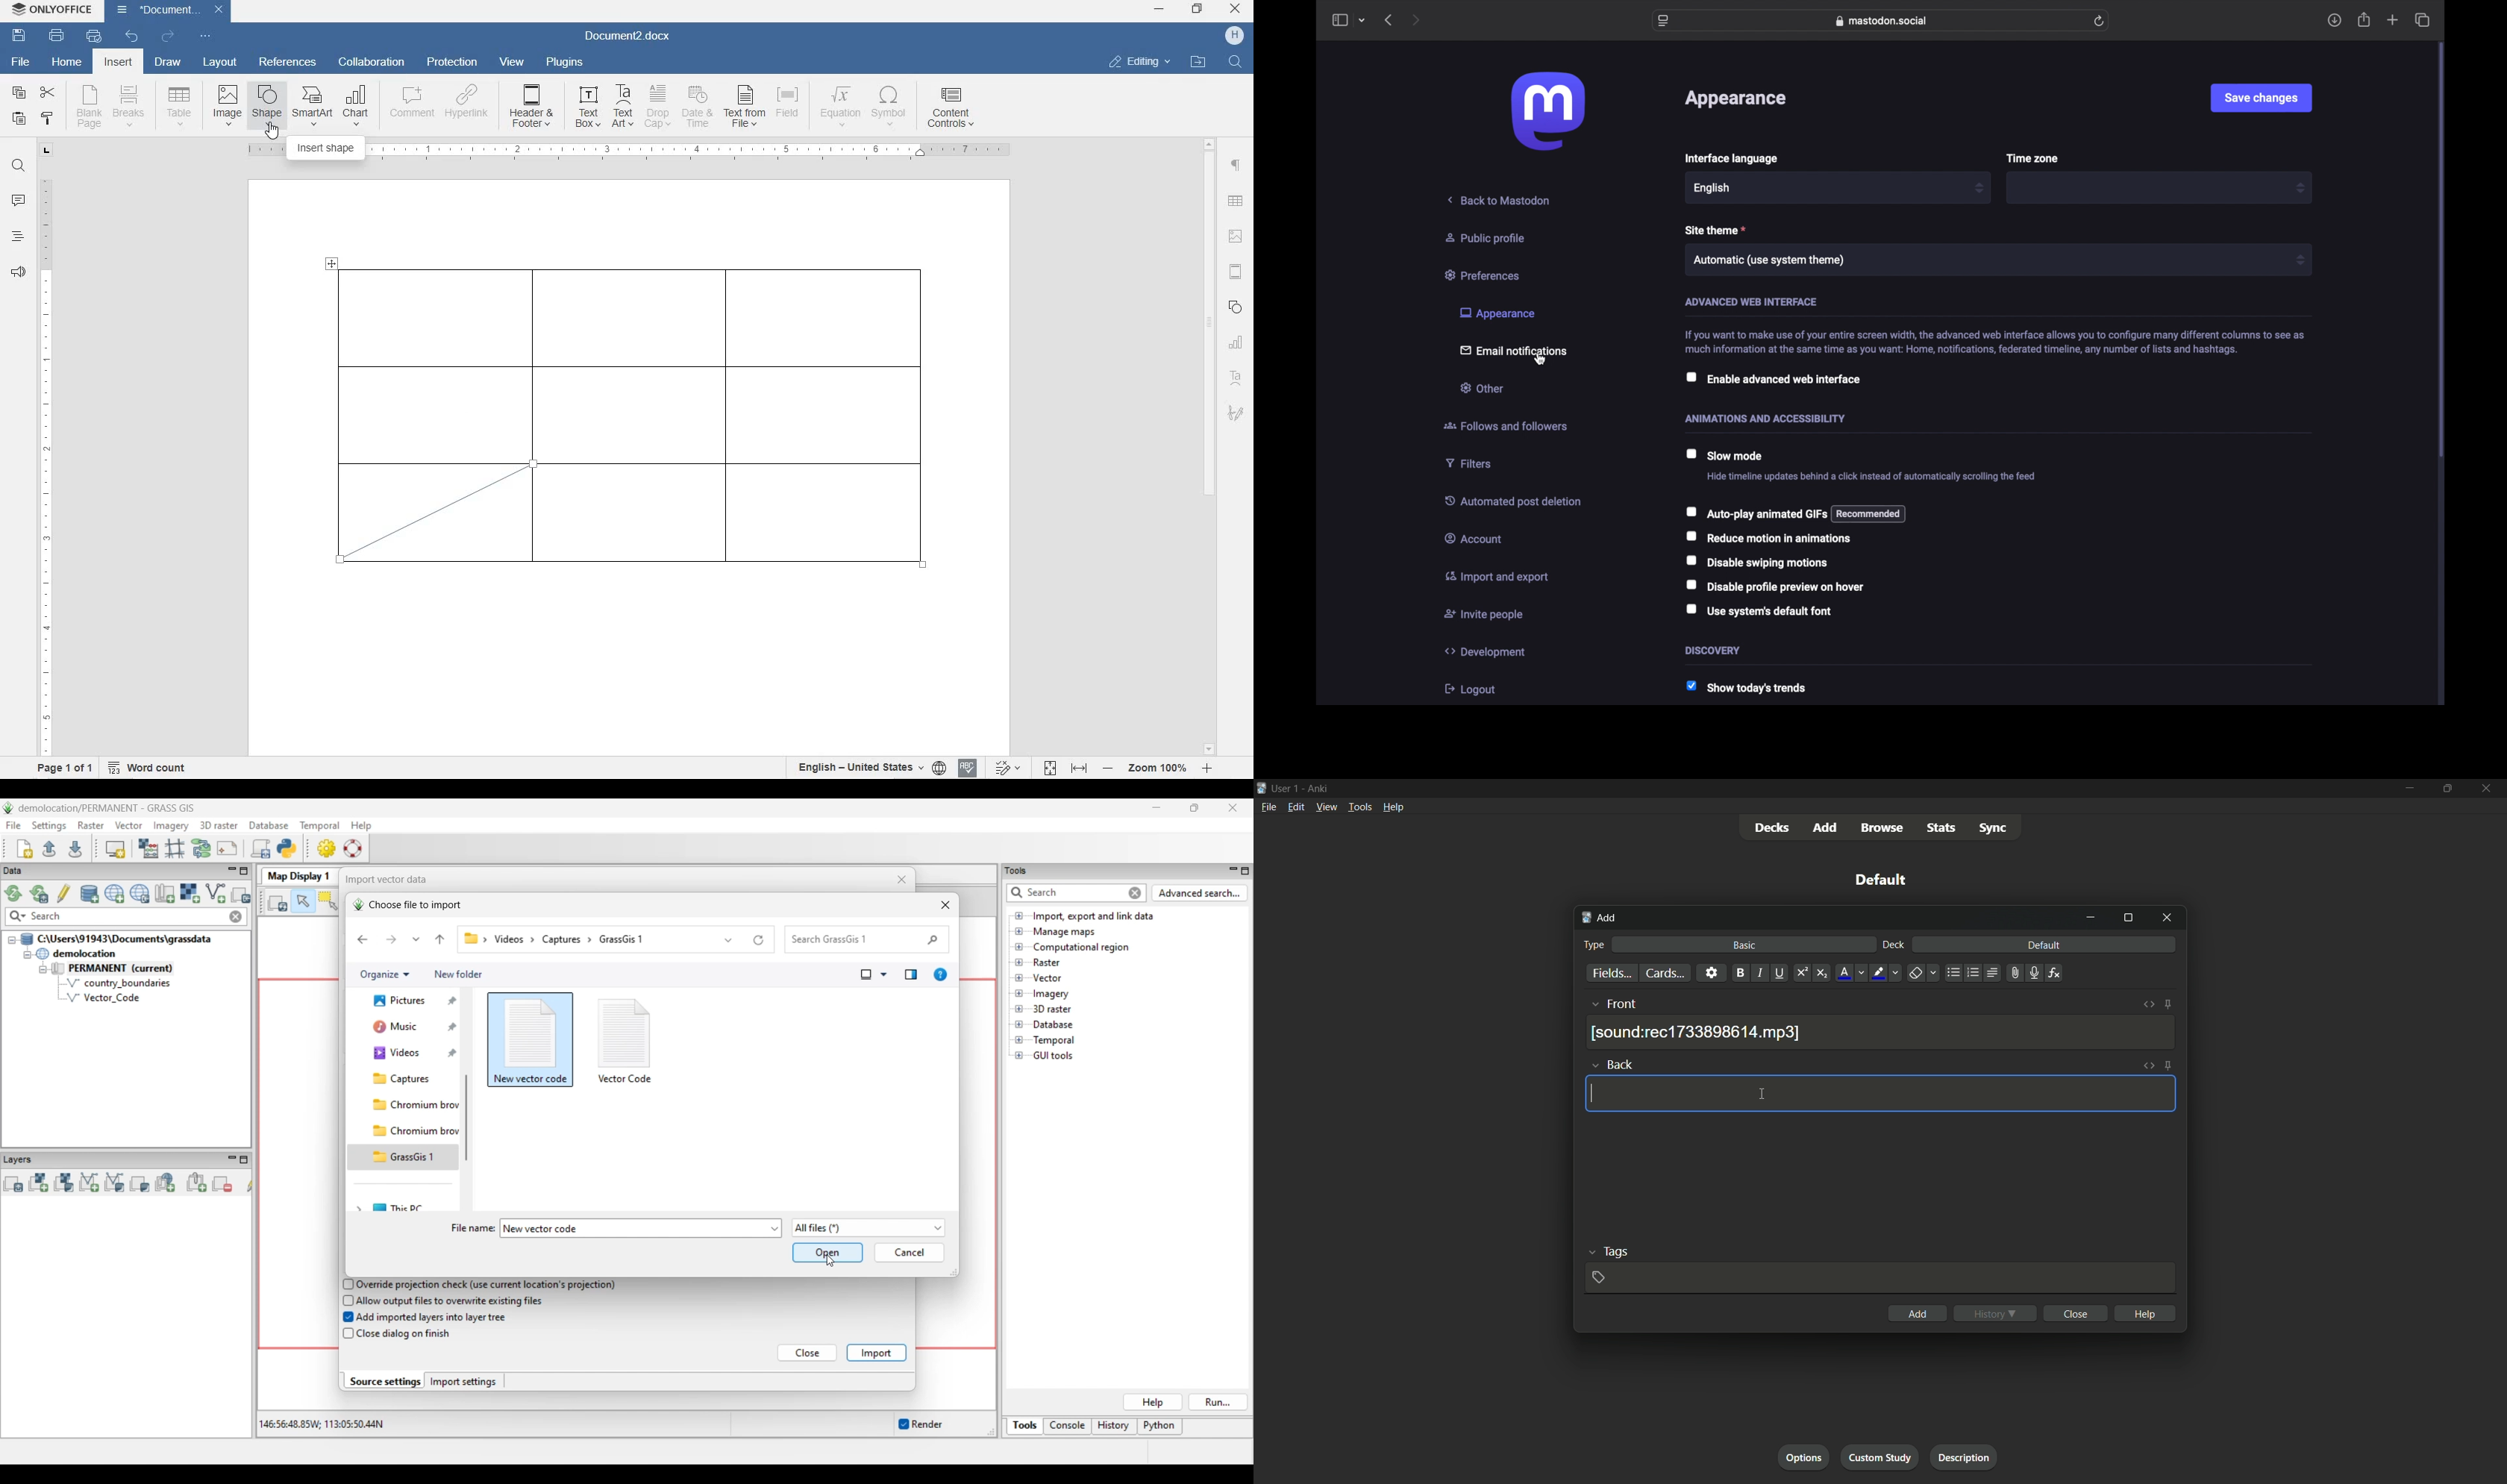 The width and height of the screenshot is (2520, 1484). Describe the element at coordinates (968, 769) in the screenshot. I see `spell check` at that location.